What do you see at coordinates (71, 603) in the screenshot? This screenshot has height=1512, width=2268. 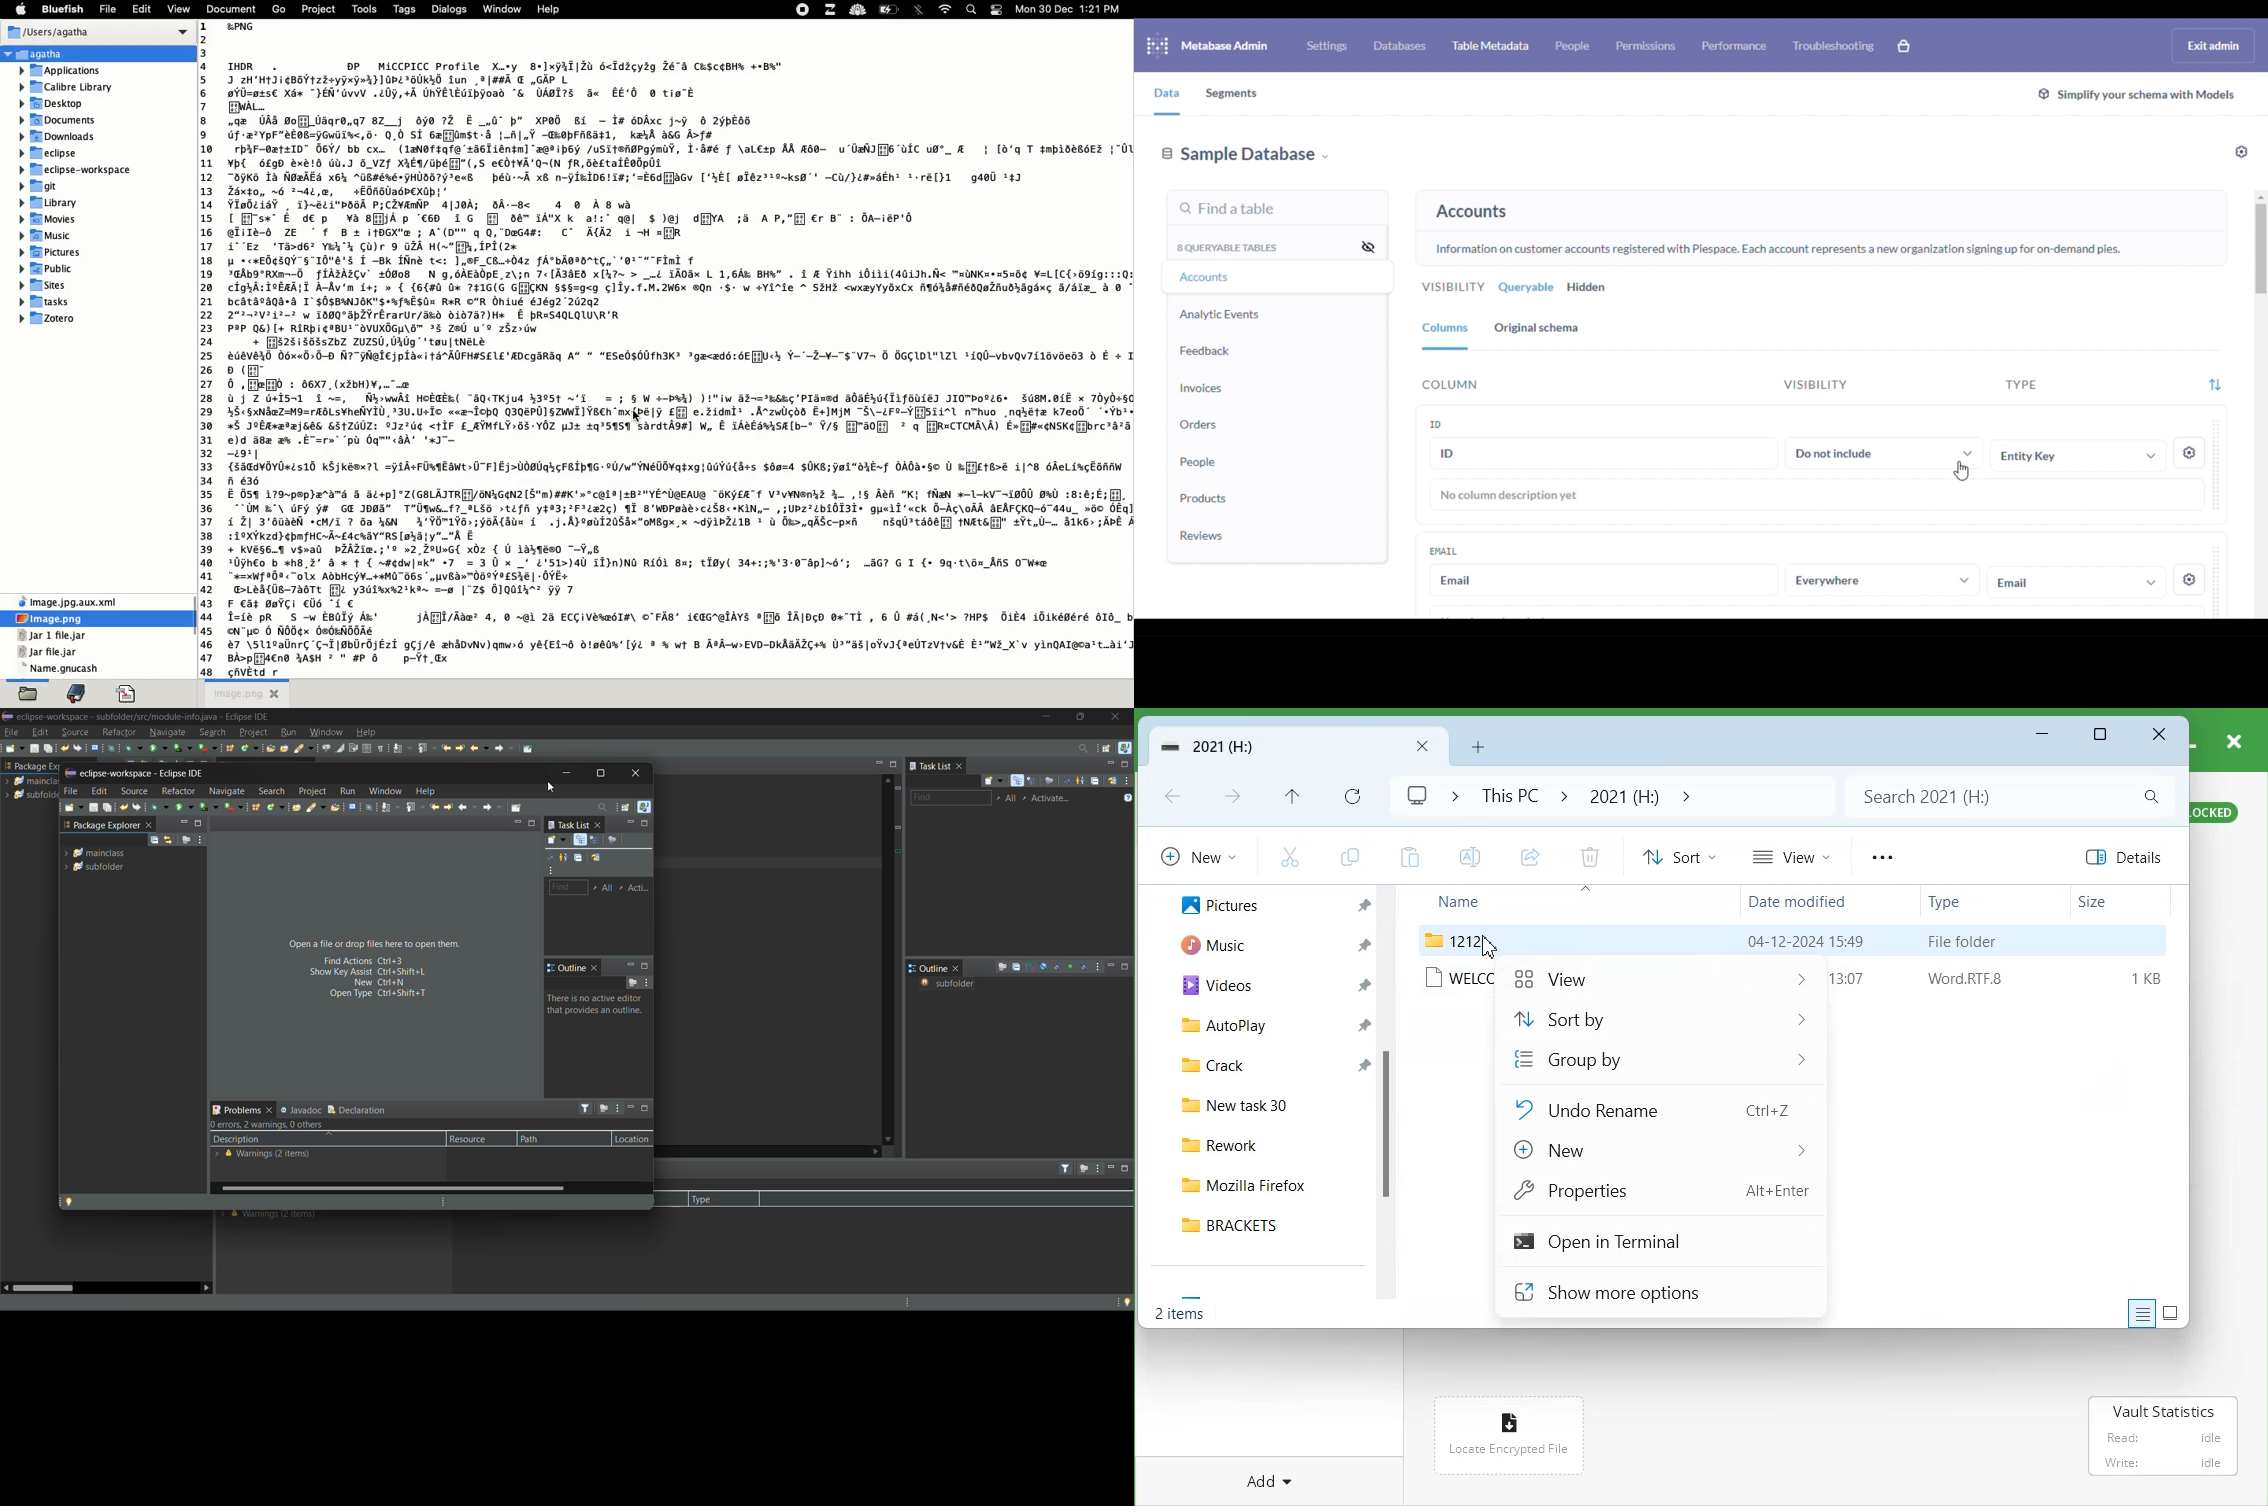 I see `file name and extension` at bounding box center [71, 603].